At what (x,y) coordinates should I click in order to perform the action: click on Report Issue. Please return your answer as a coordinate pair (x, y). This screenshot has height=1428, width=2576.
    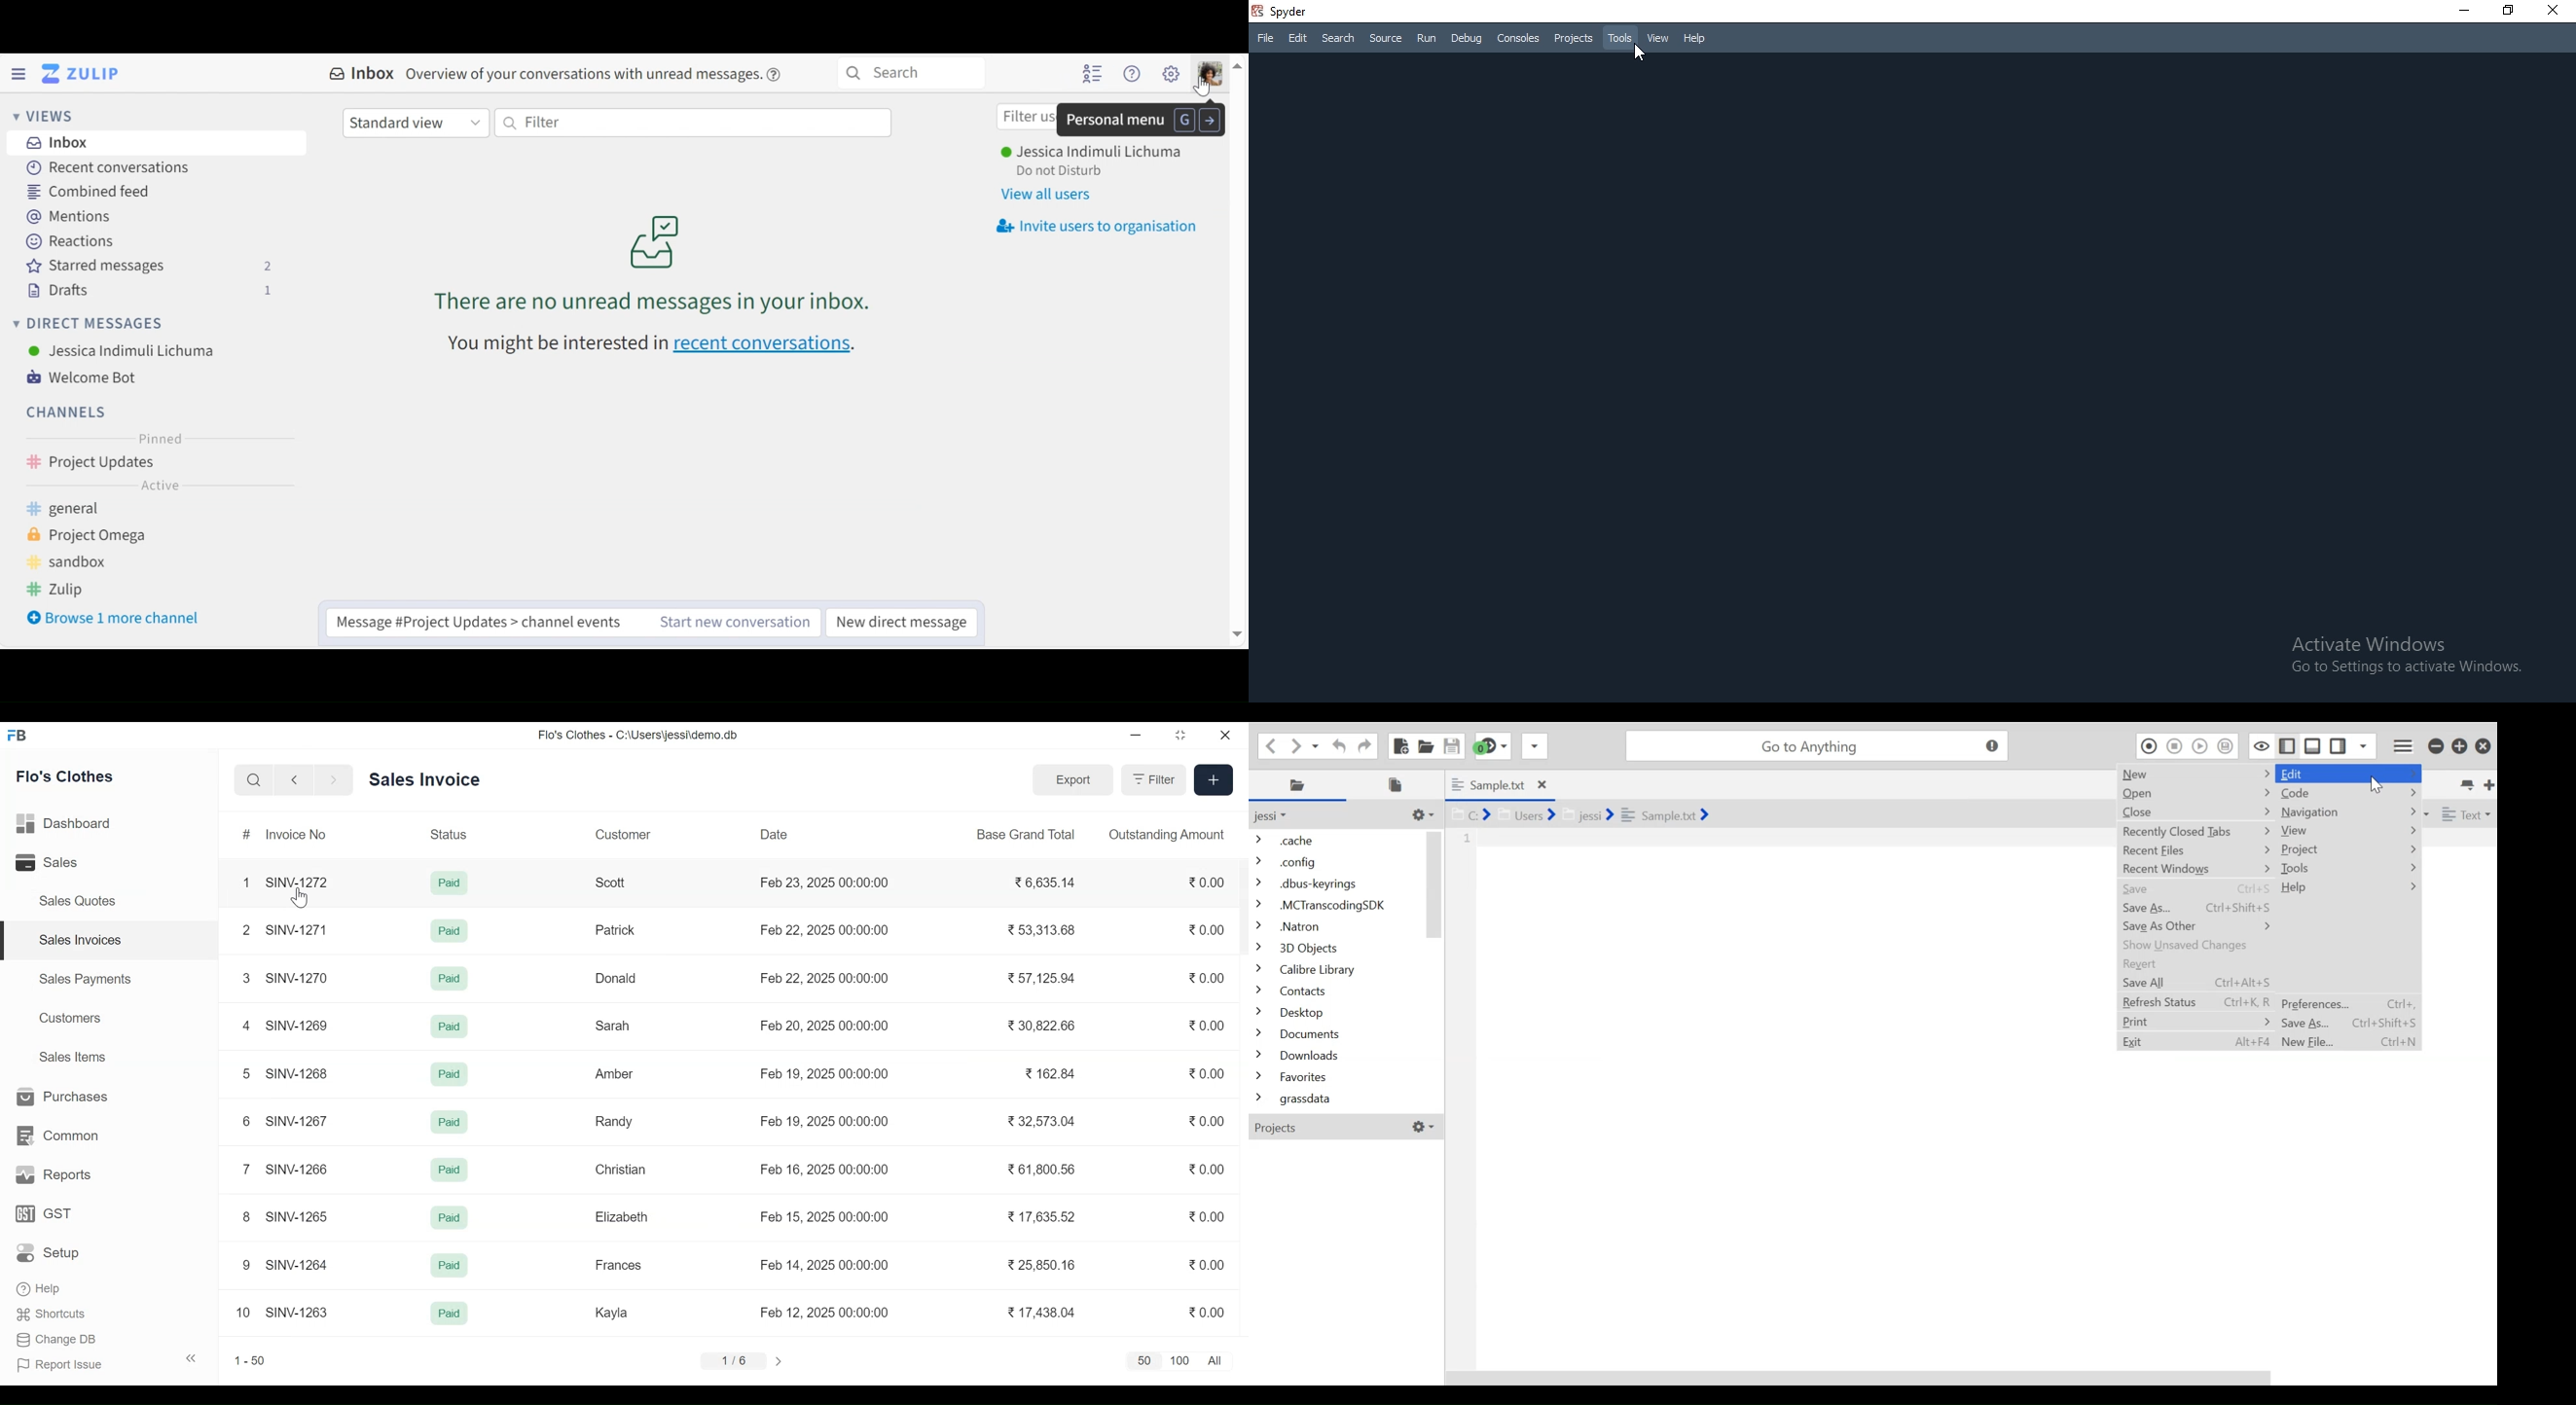
    Looking at the image, I should click on (103, 1364).